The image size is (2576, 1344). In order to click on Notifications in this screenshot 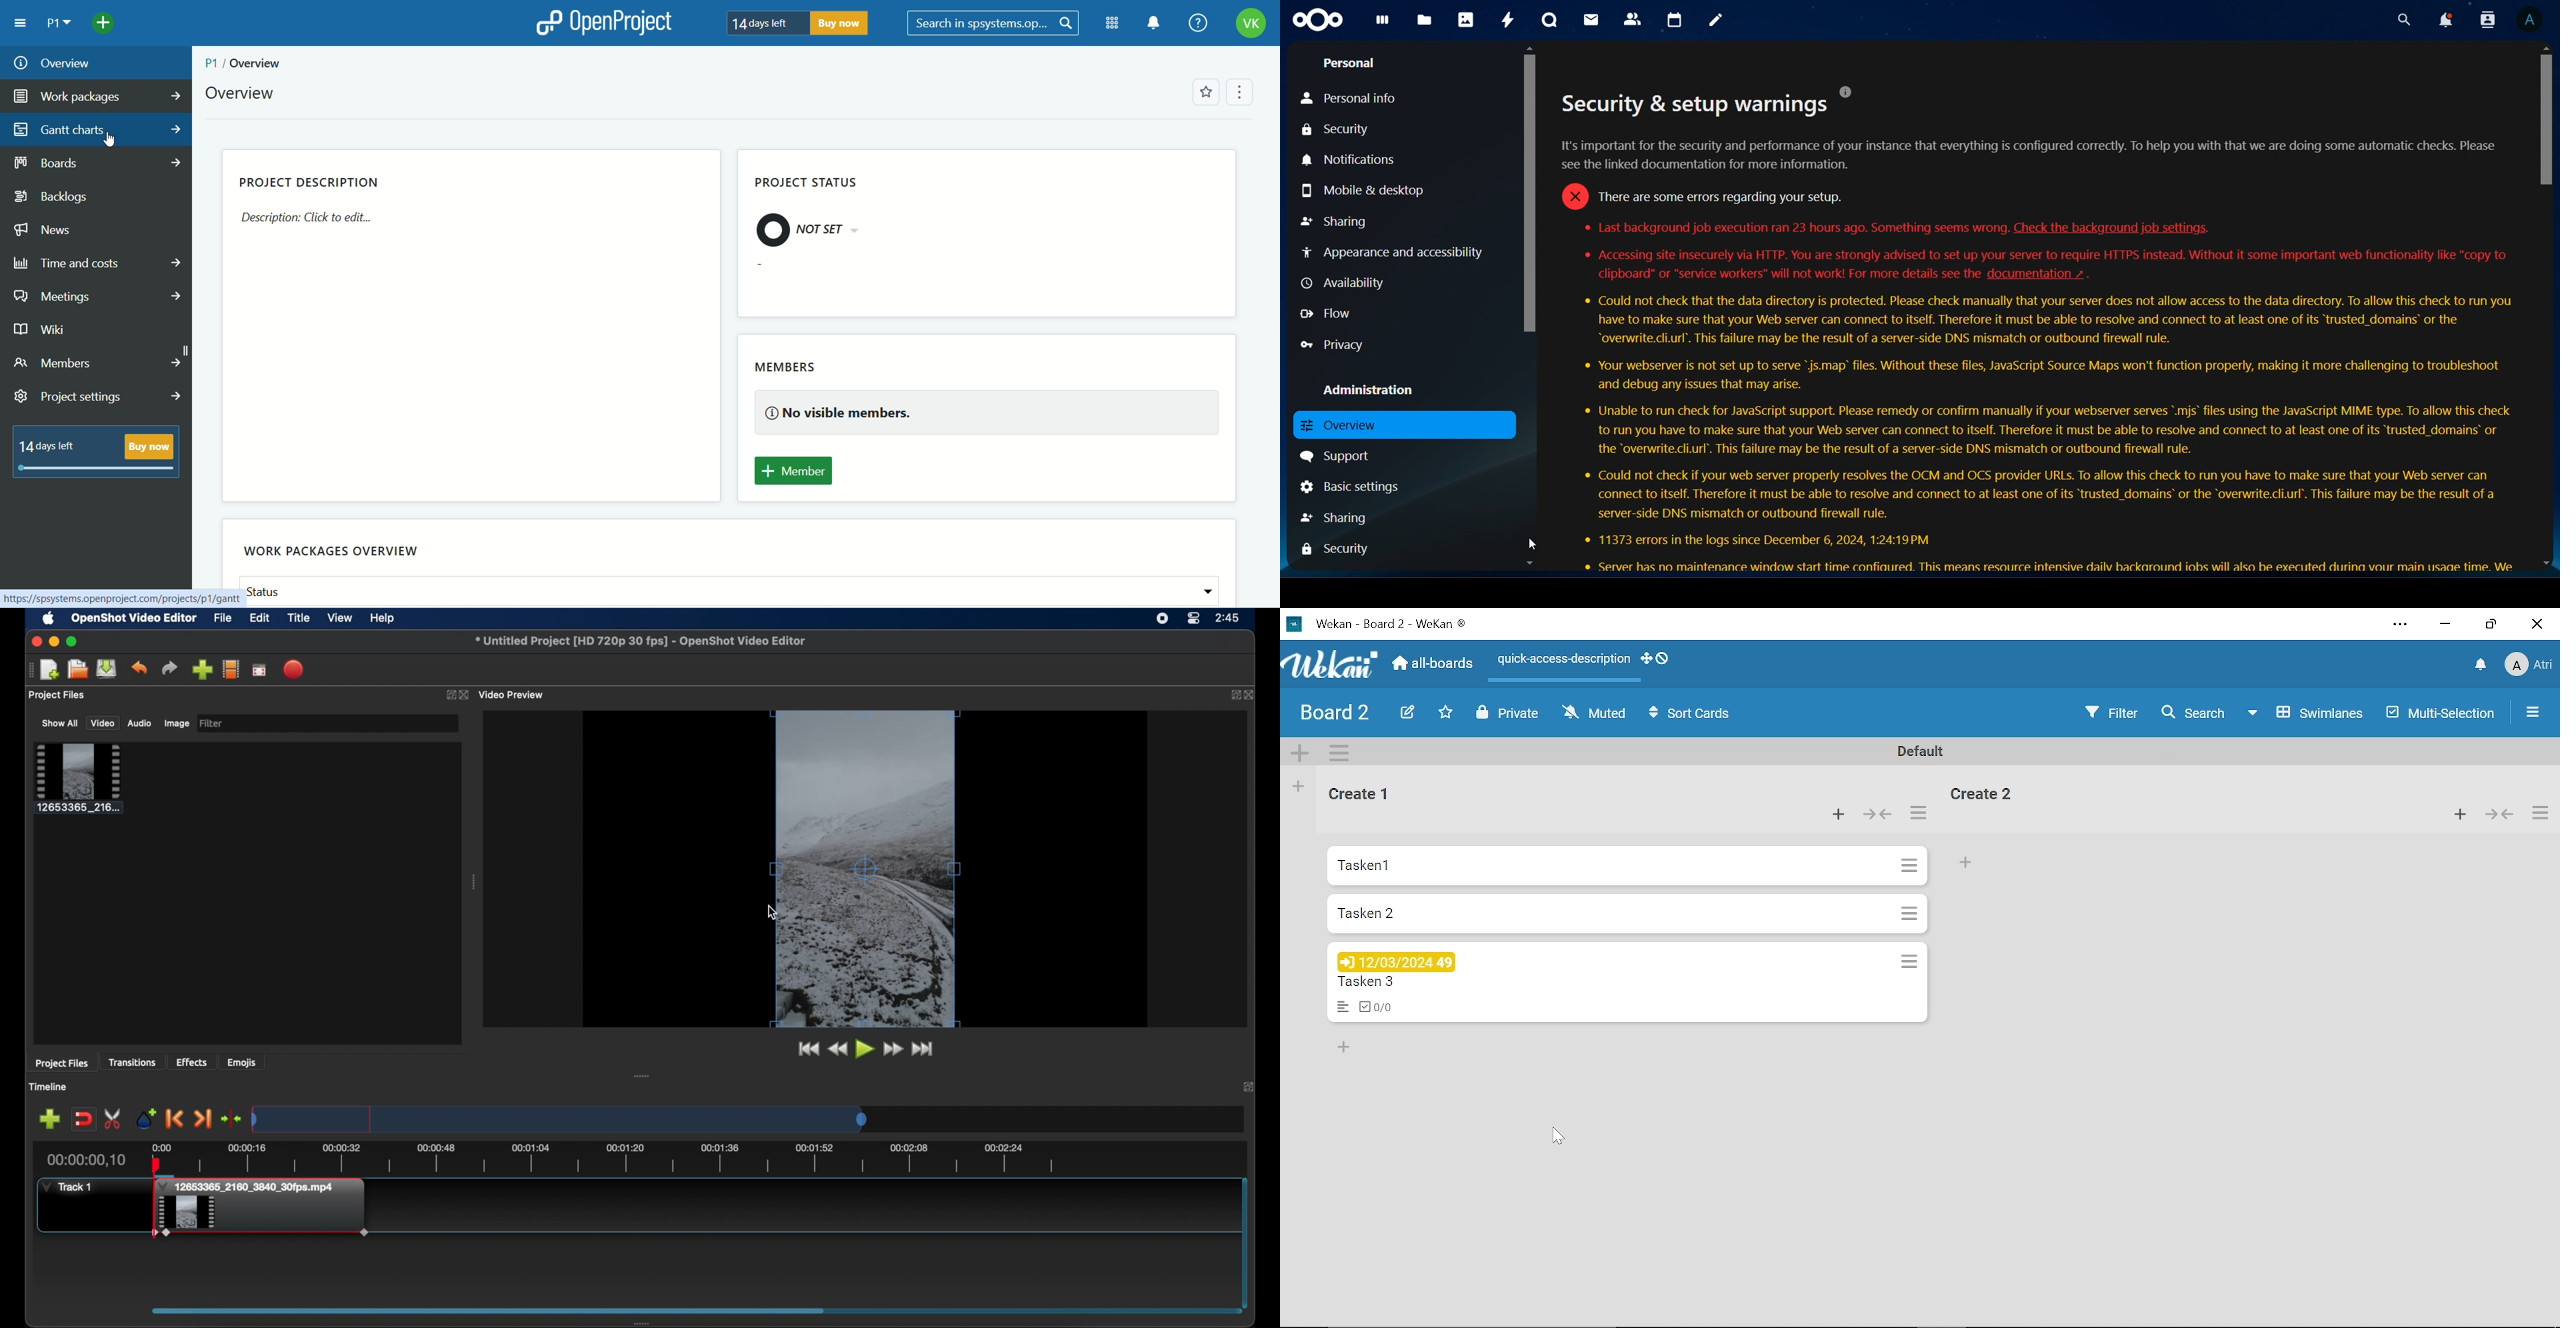, I will do `click(2482, 662)`.